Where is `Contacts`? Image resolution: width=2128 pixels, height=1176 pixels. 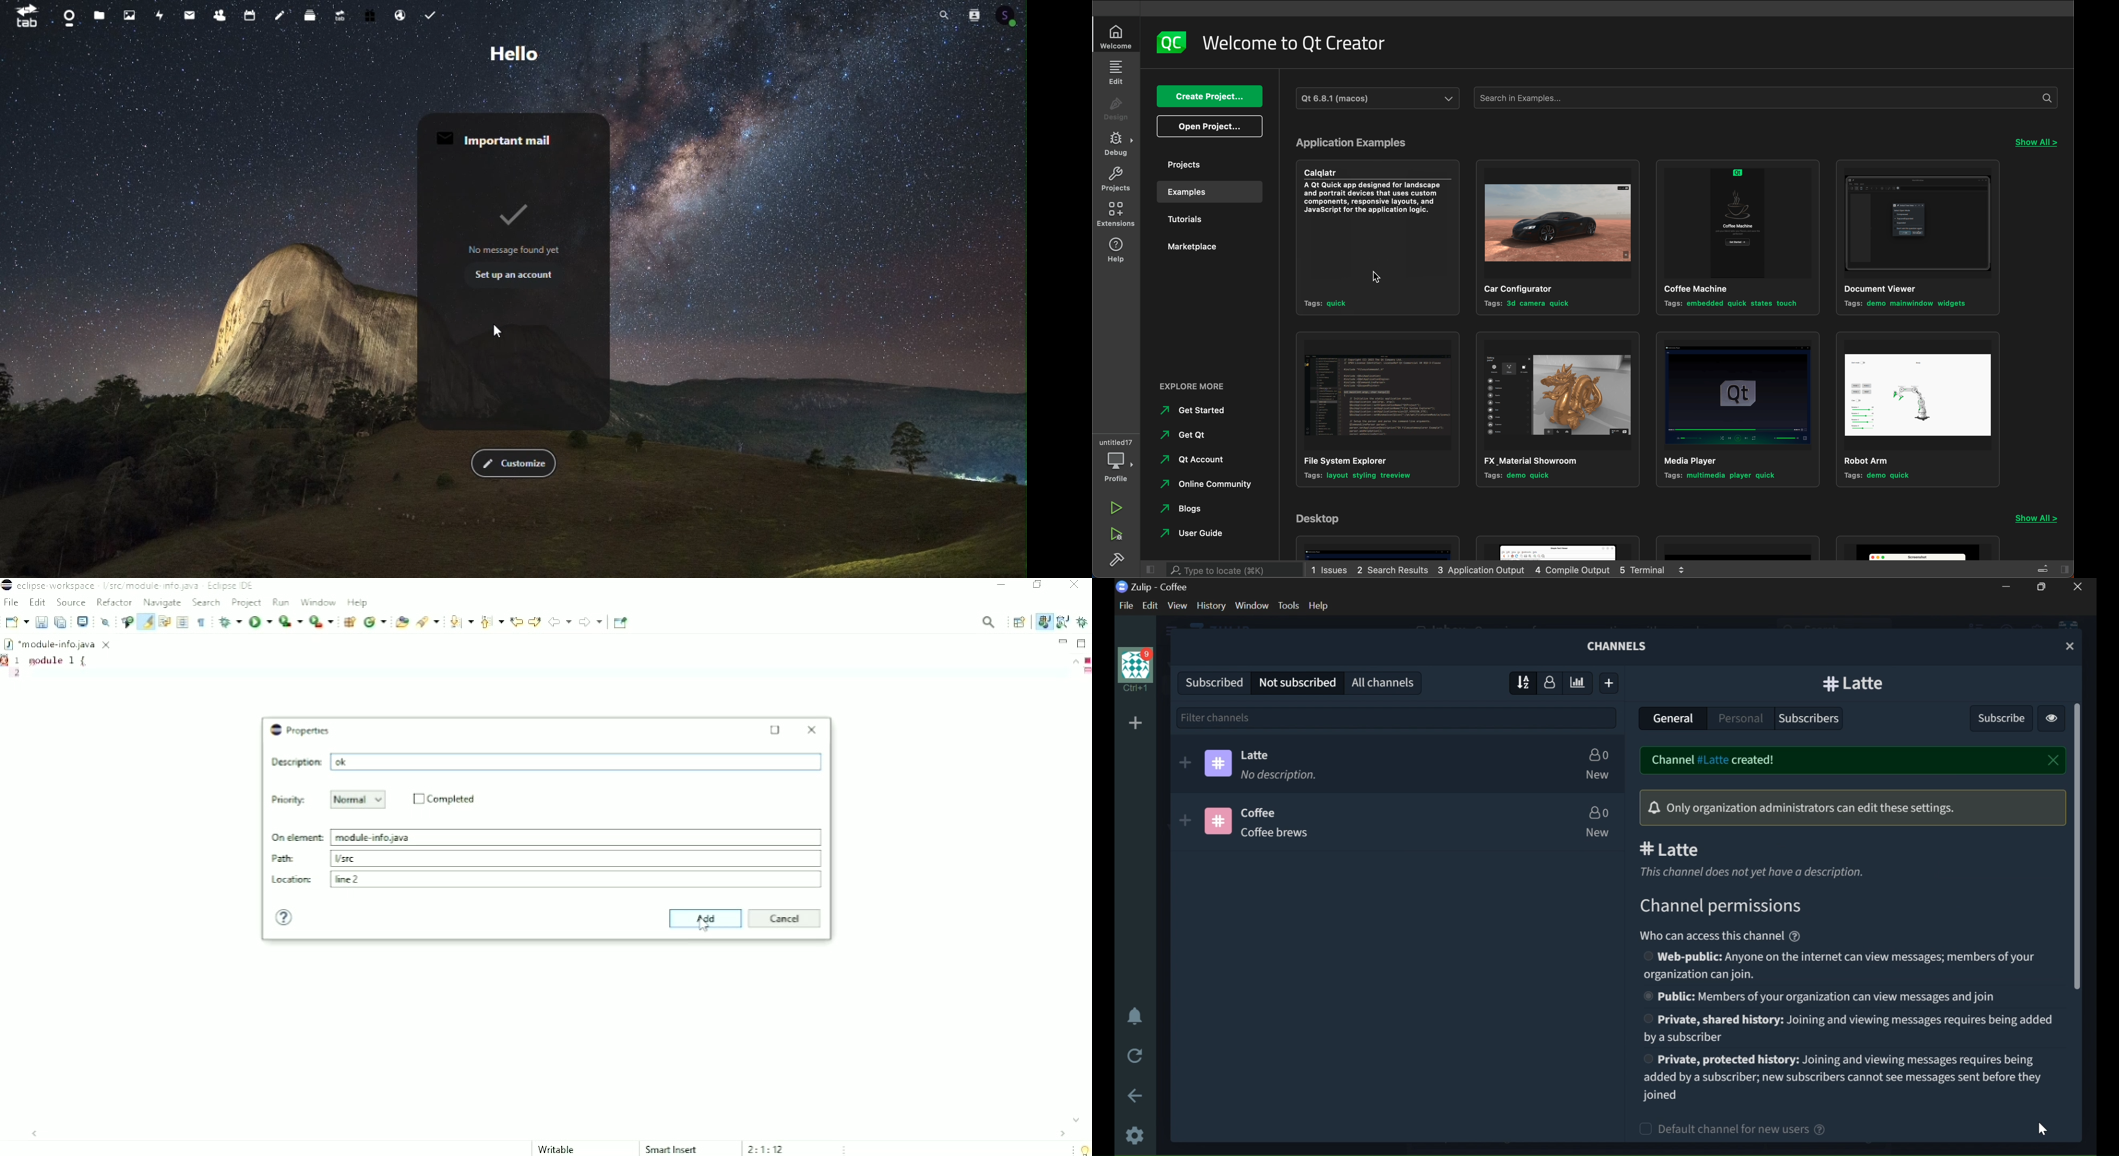 Contacts is located at coordinates (218, 14).